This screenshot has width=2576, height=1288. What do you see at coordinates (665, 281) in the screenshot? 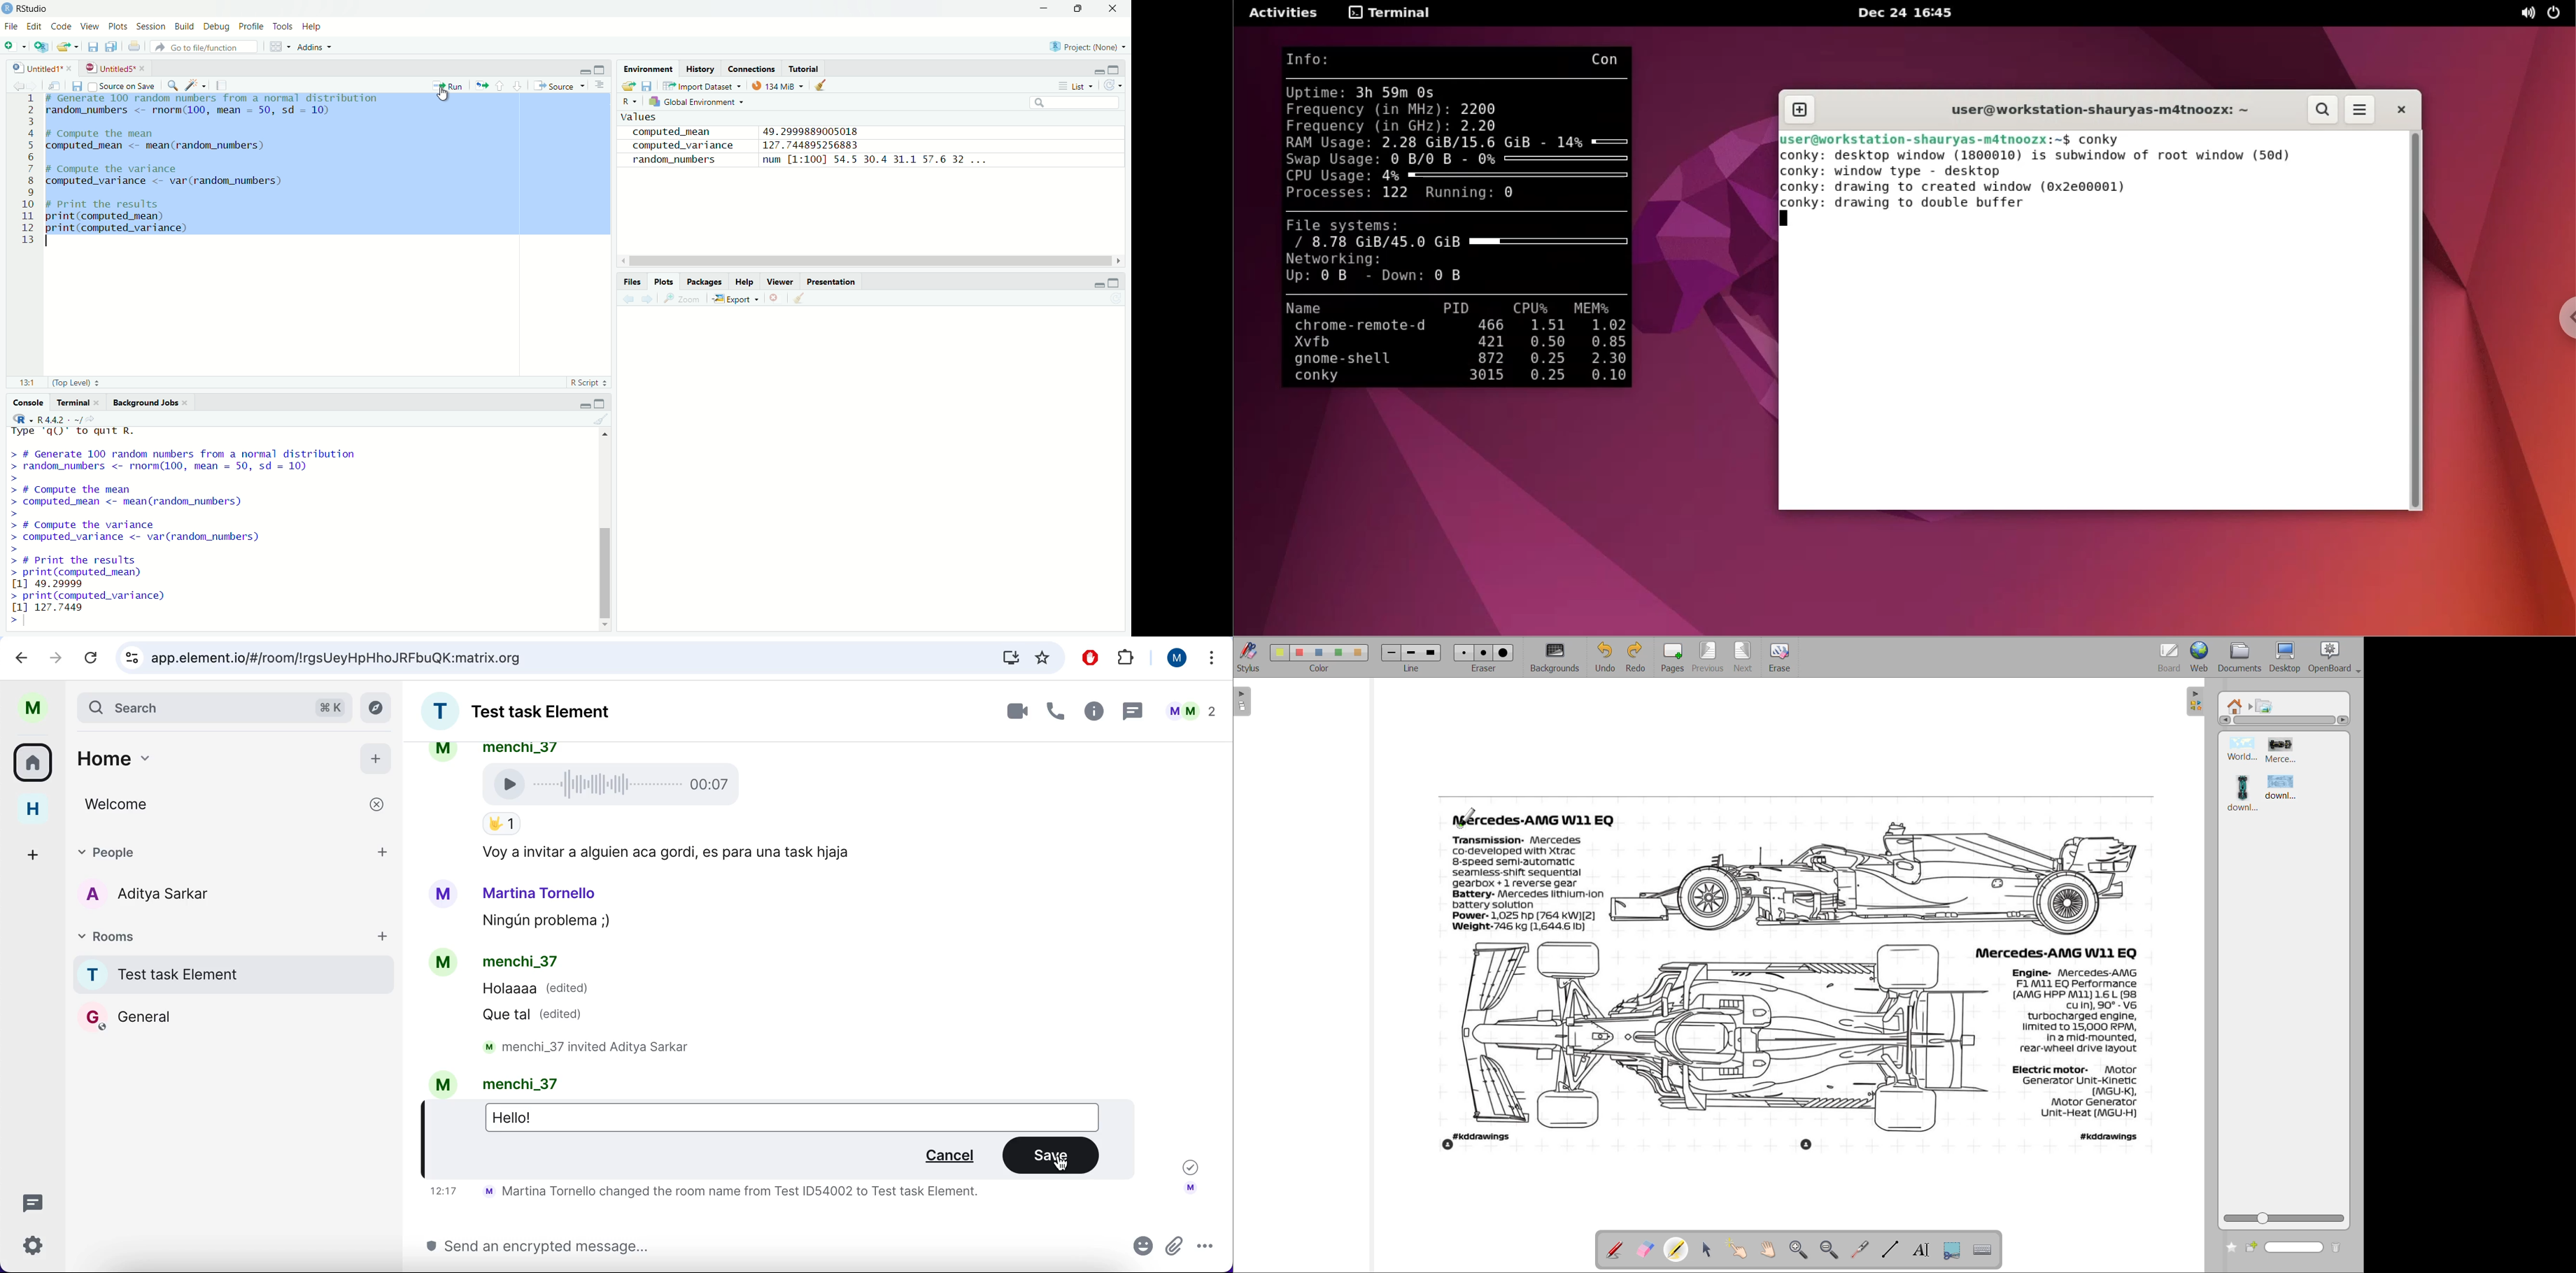
I see `plots` at bounding box center [665, 281].